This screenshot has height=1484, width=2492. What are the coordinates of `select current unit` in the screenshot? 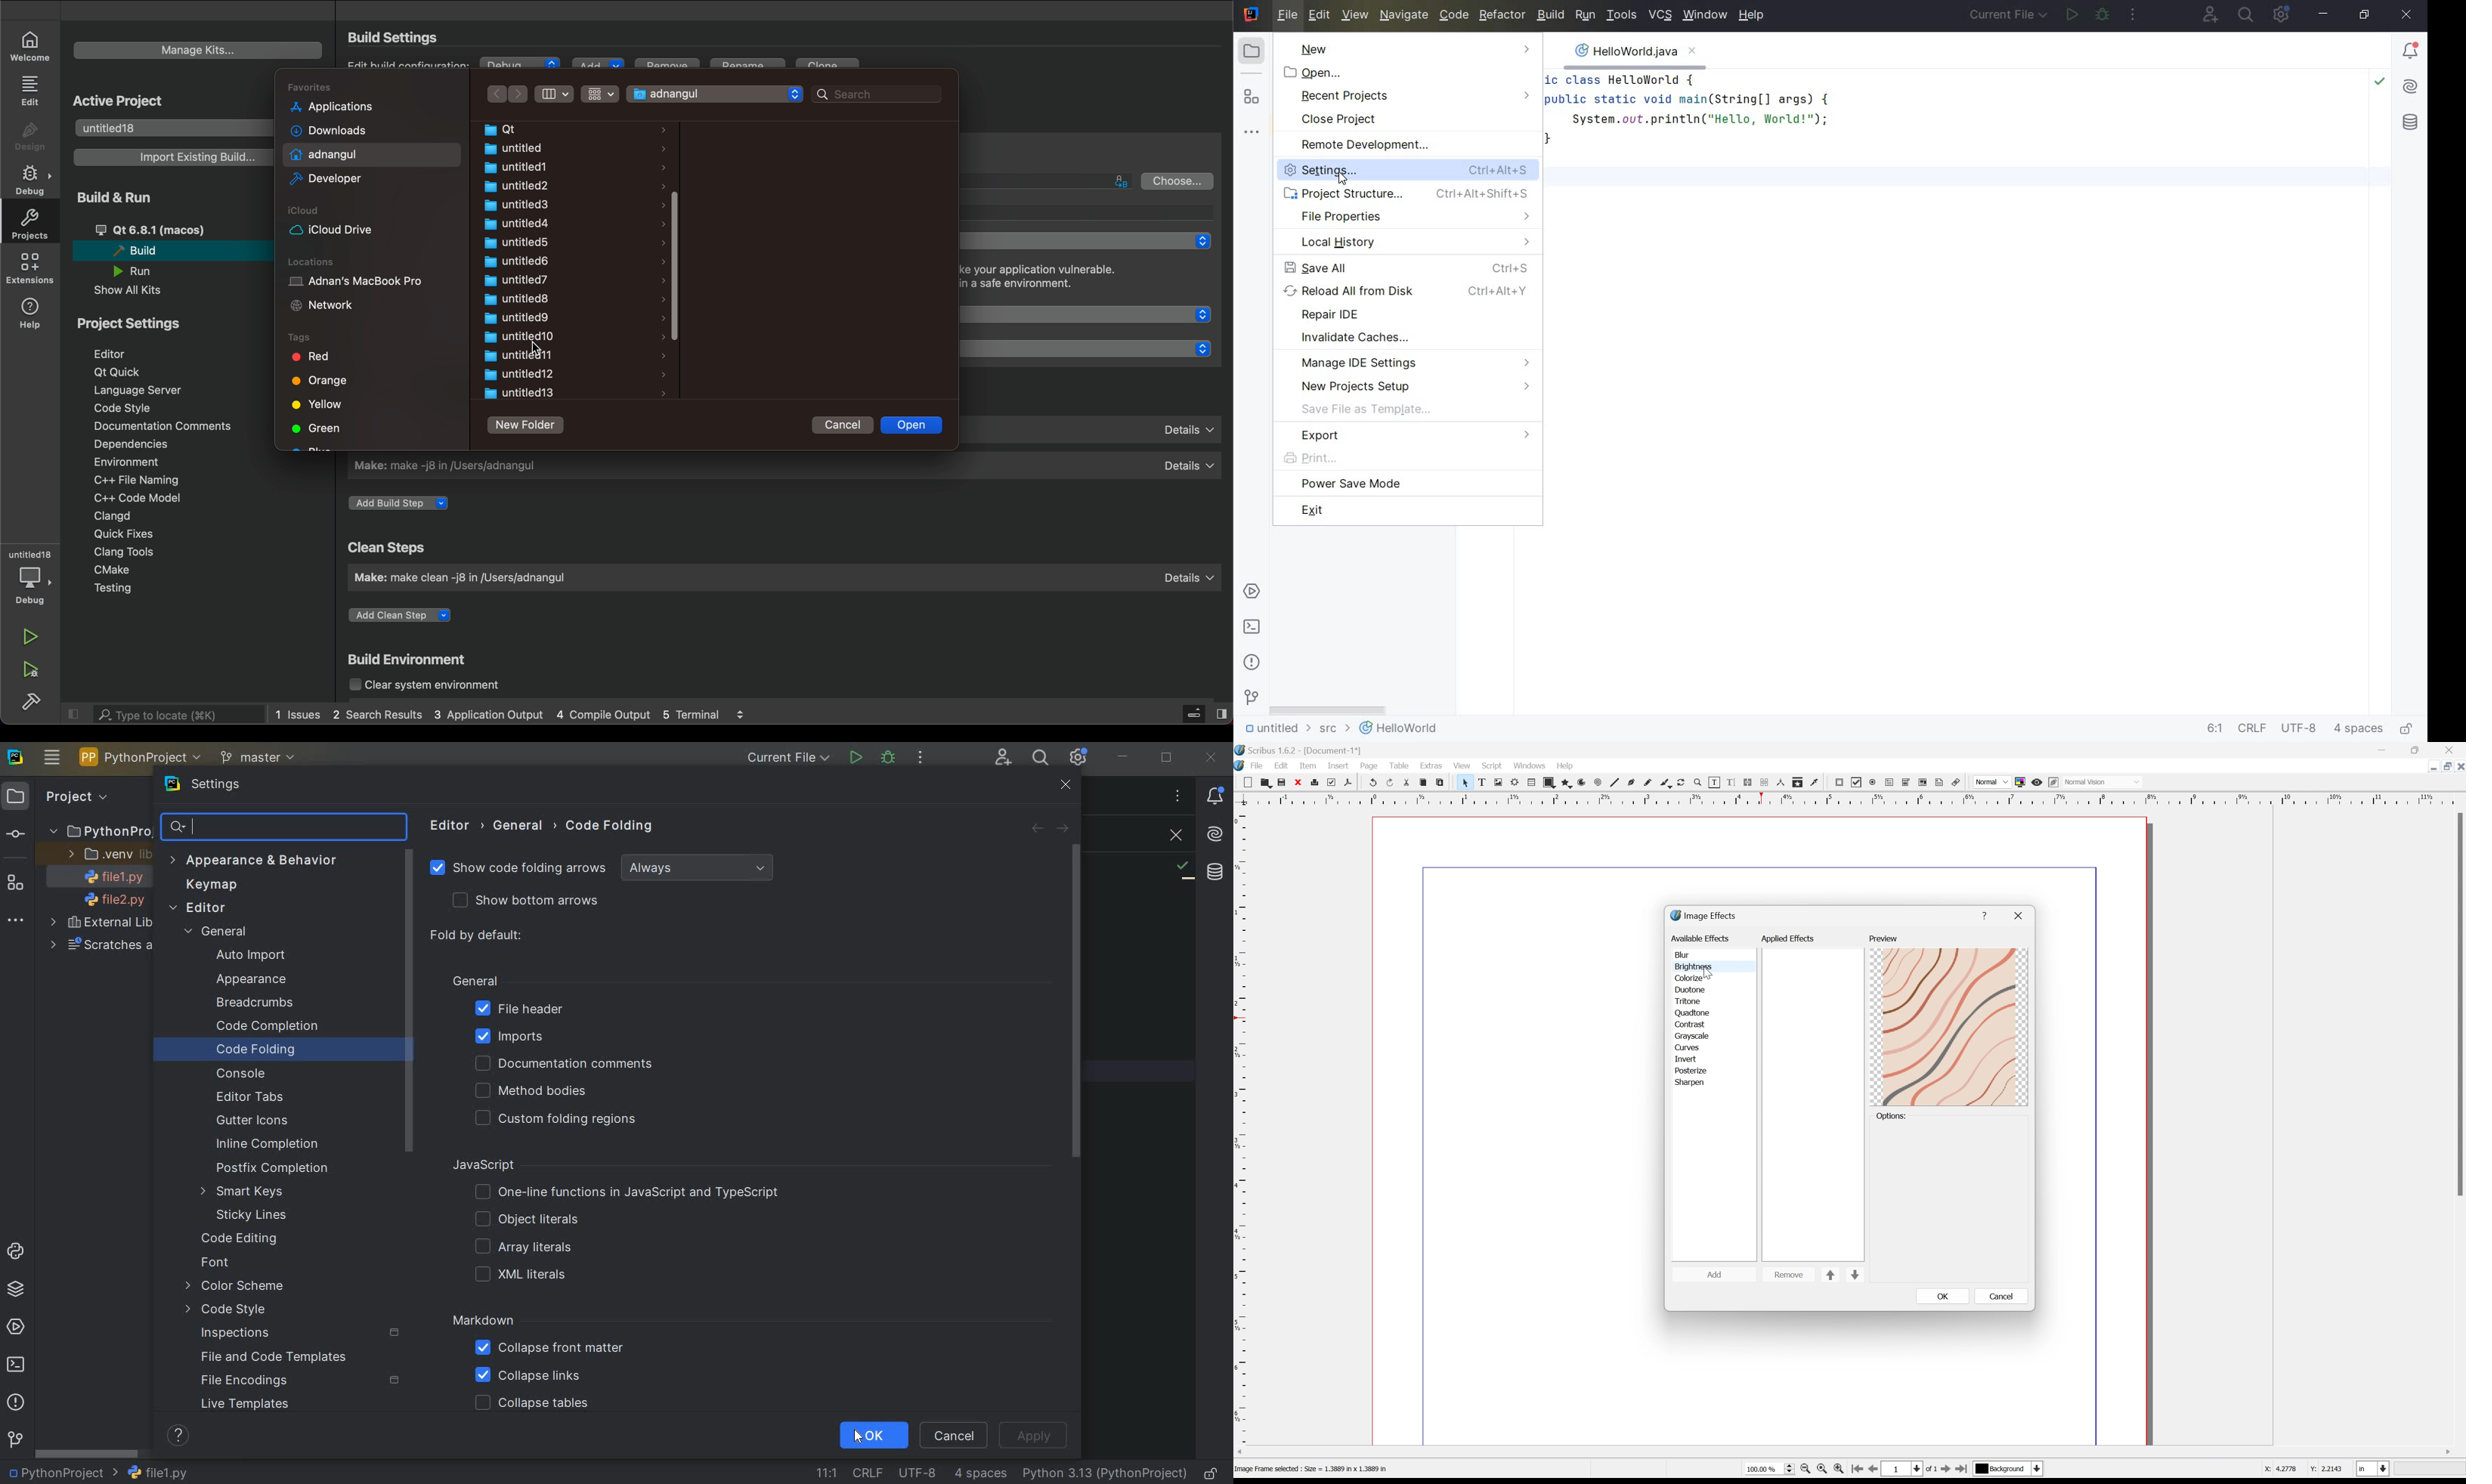 It's located at (2375, 1469).